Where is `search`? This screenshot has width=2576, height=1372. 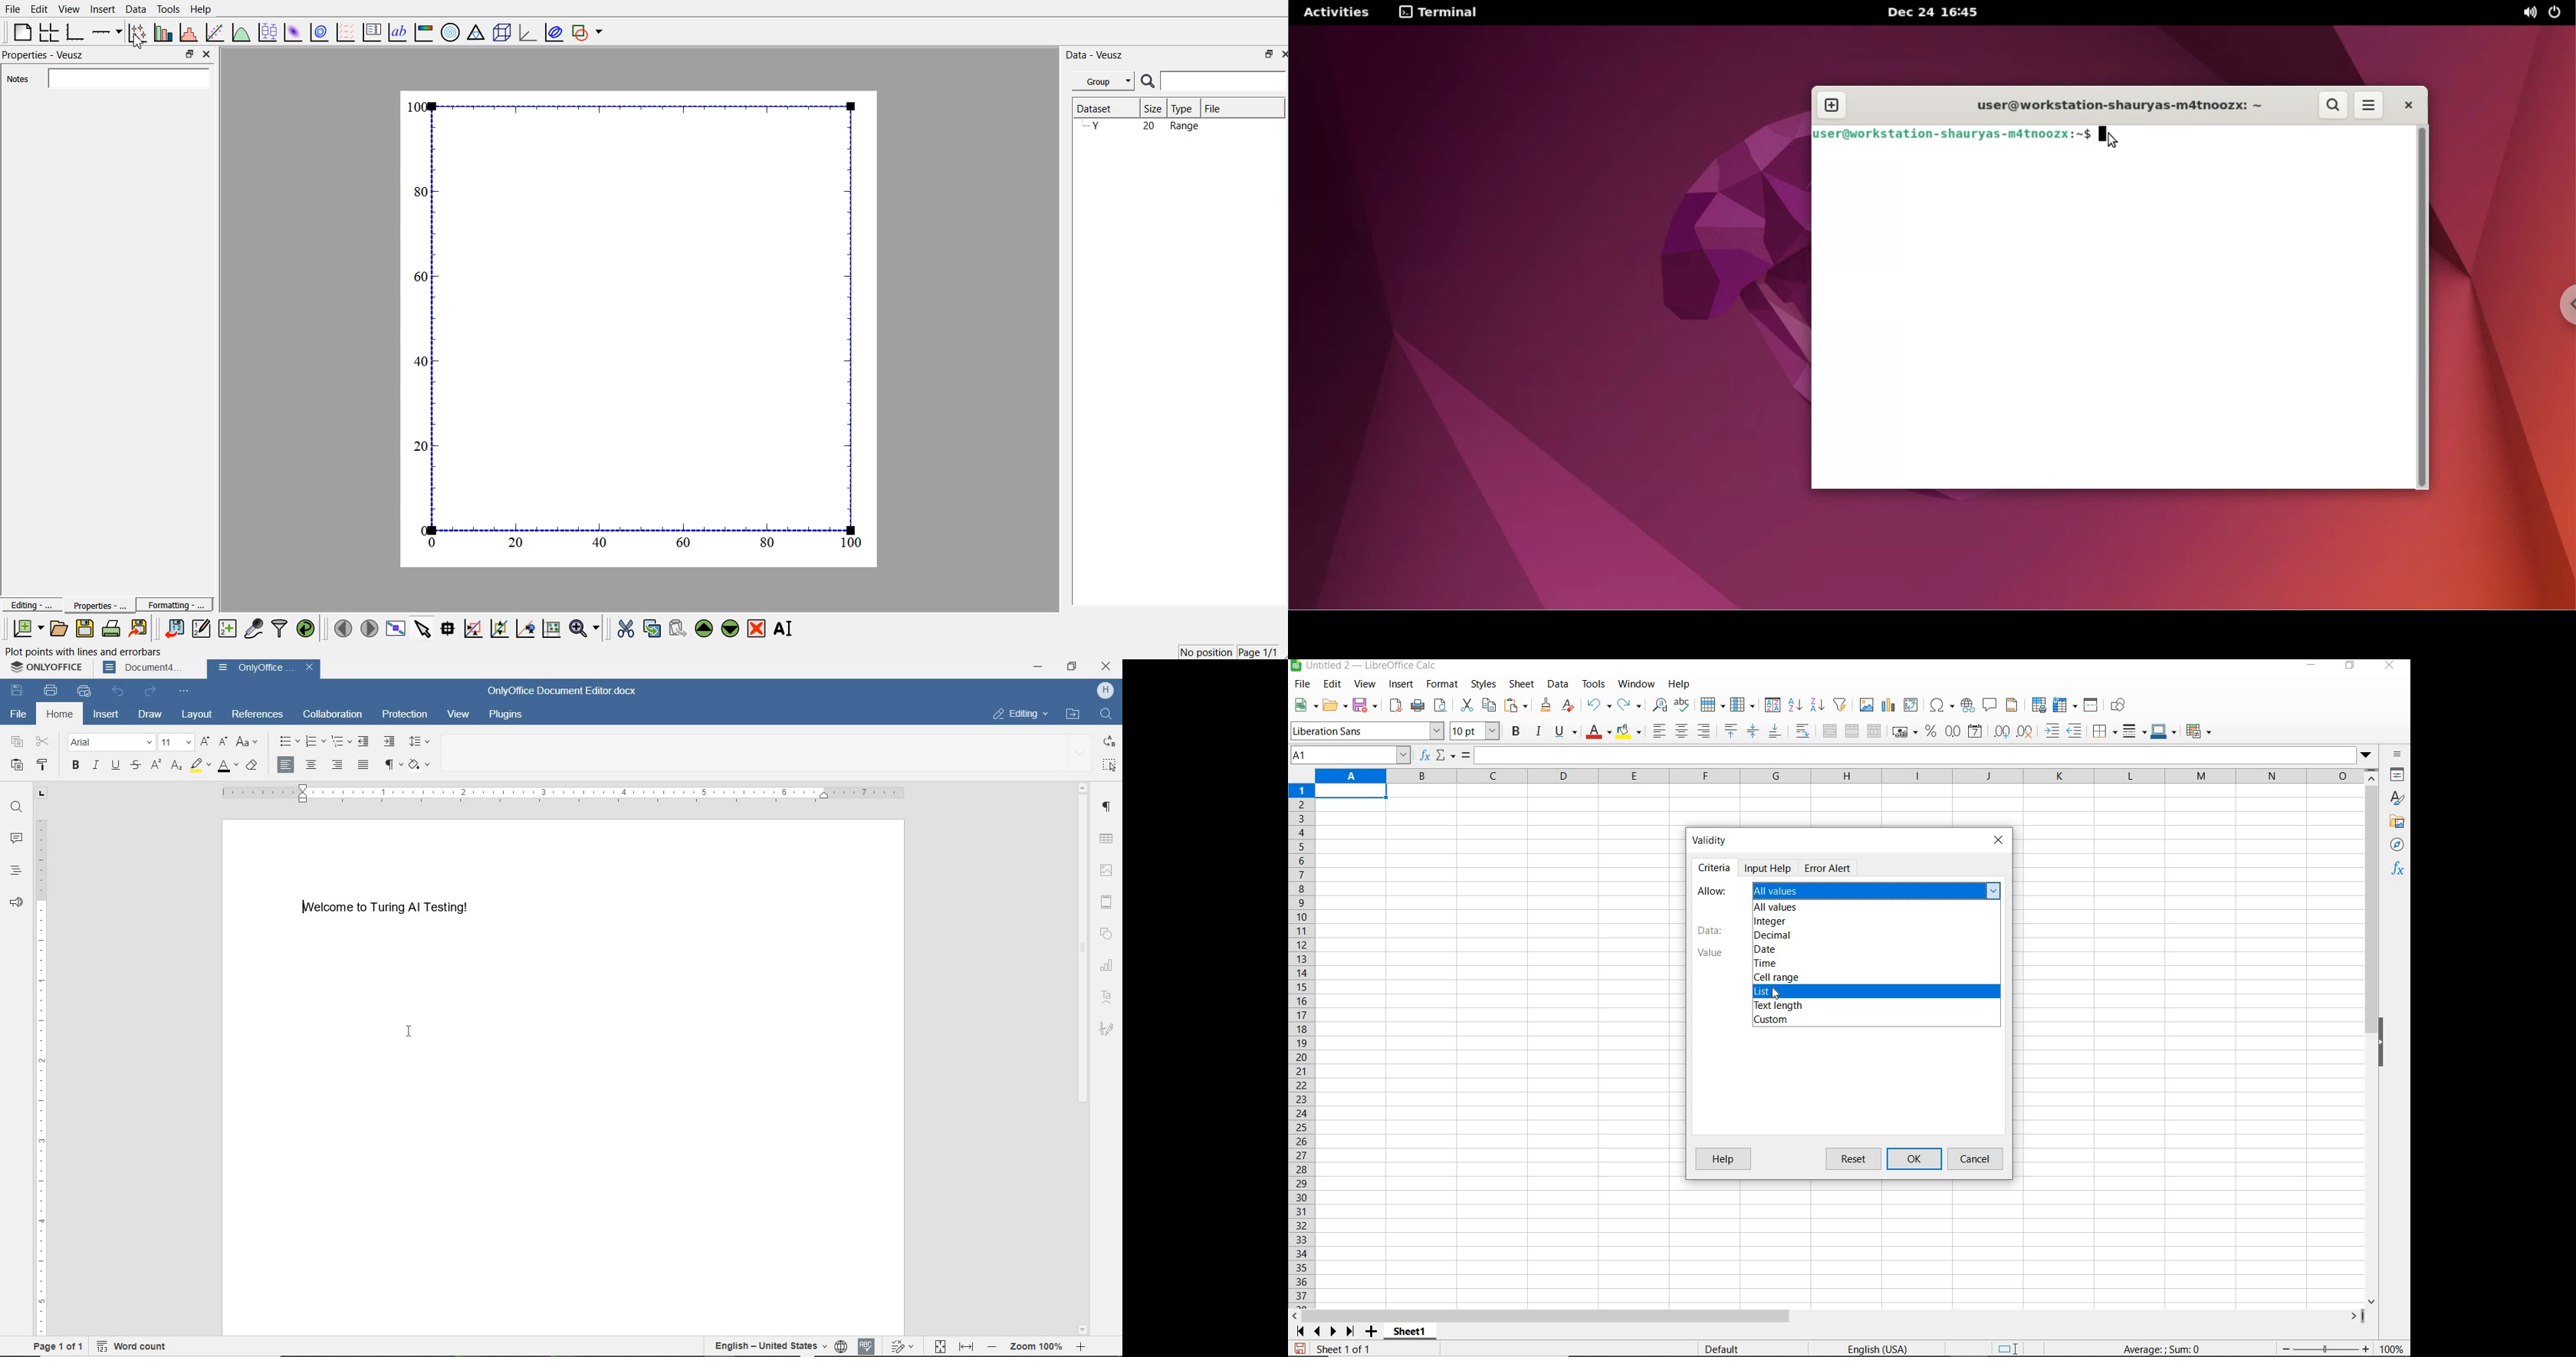
search is located at coordinates (16, 809).